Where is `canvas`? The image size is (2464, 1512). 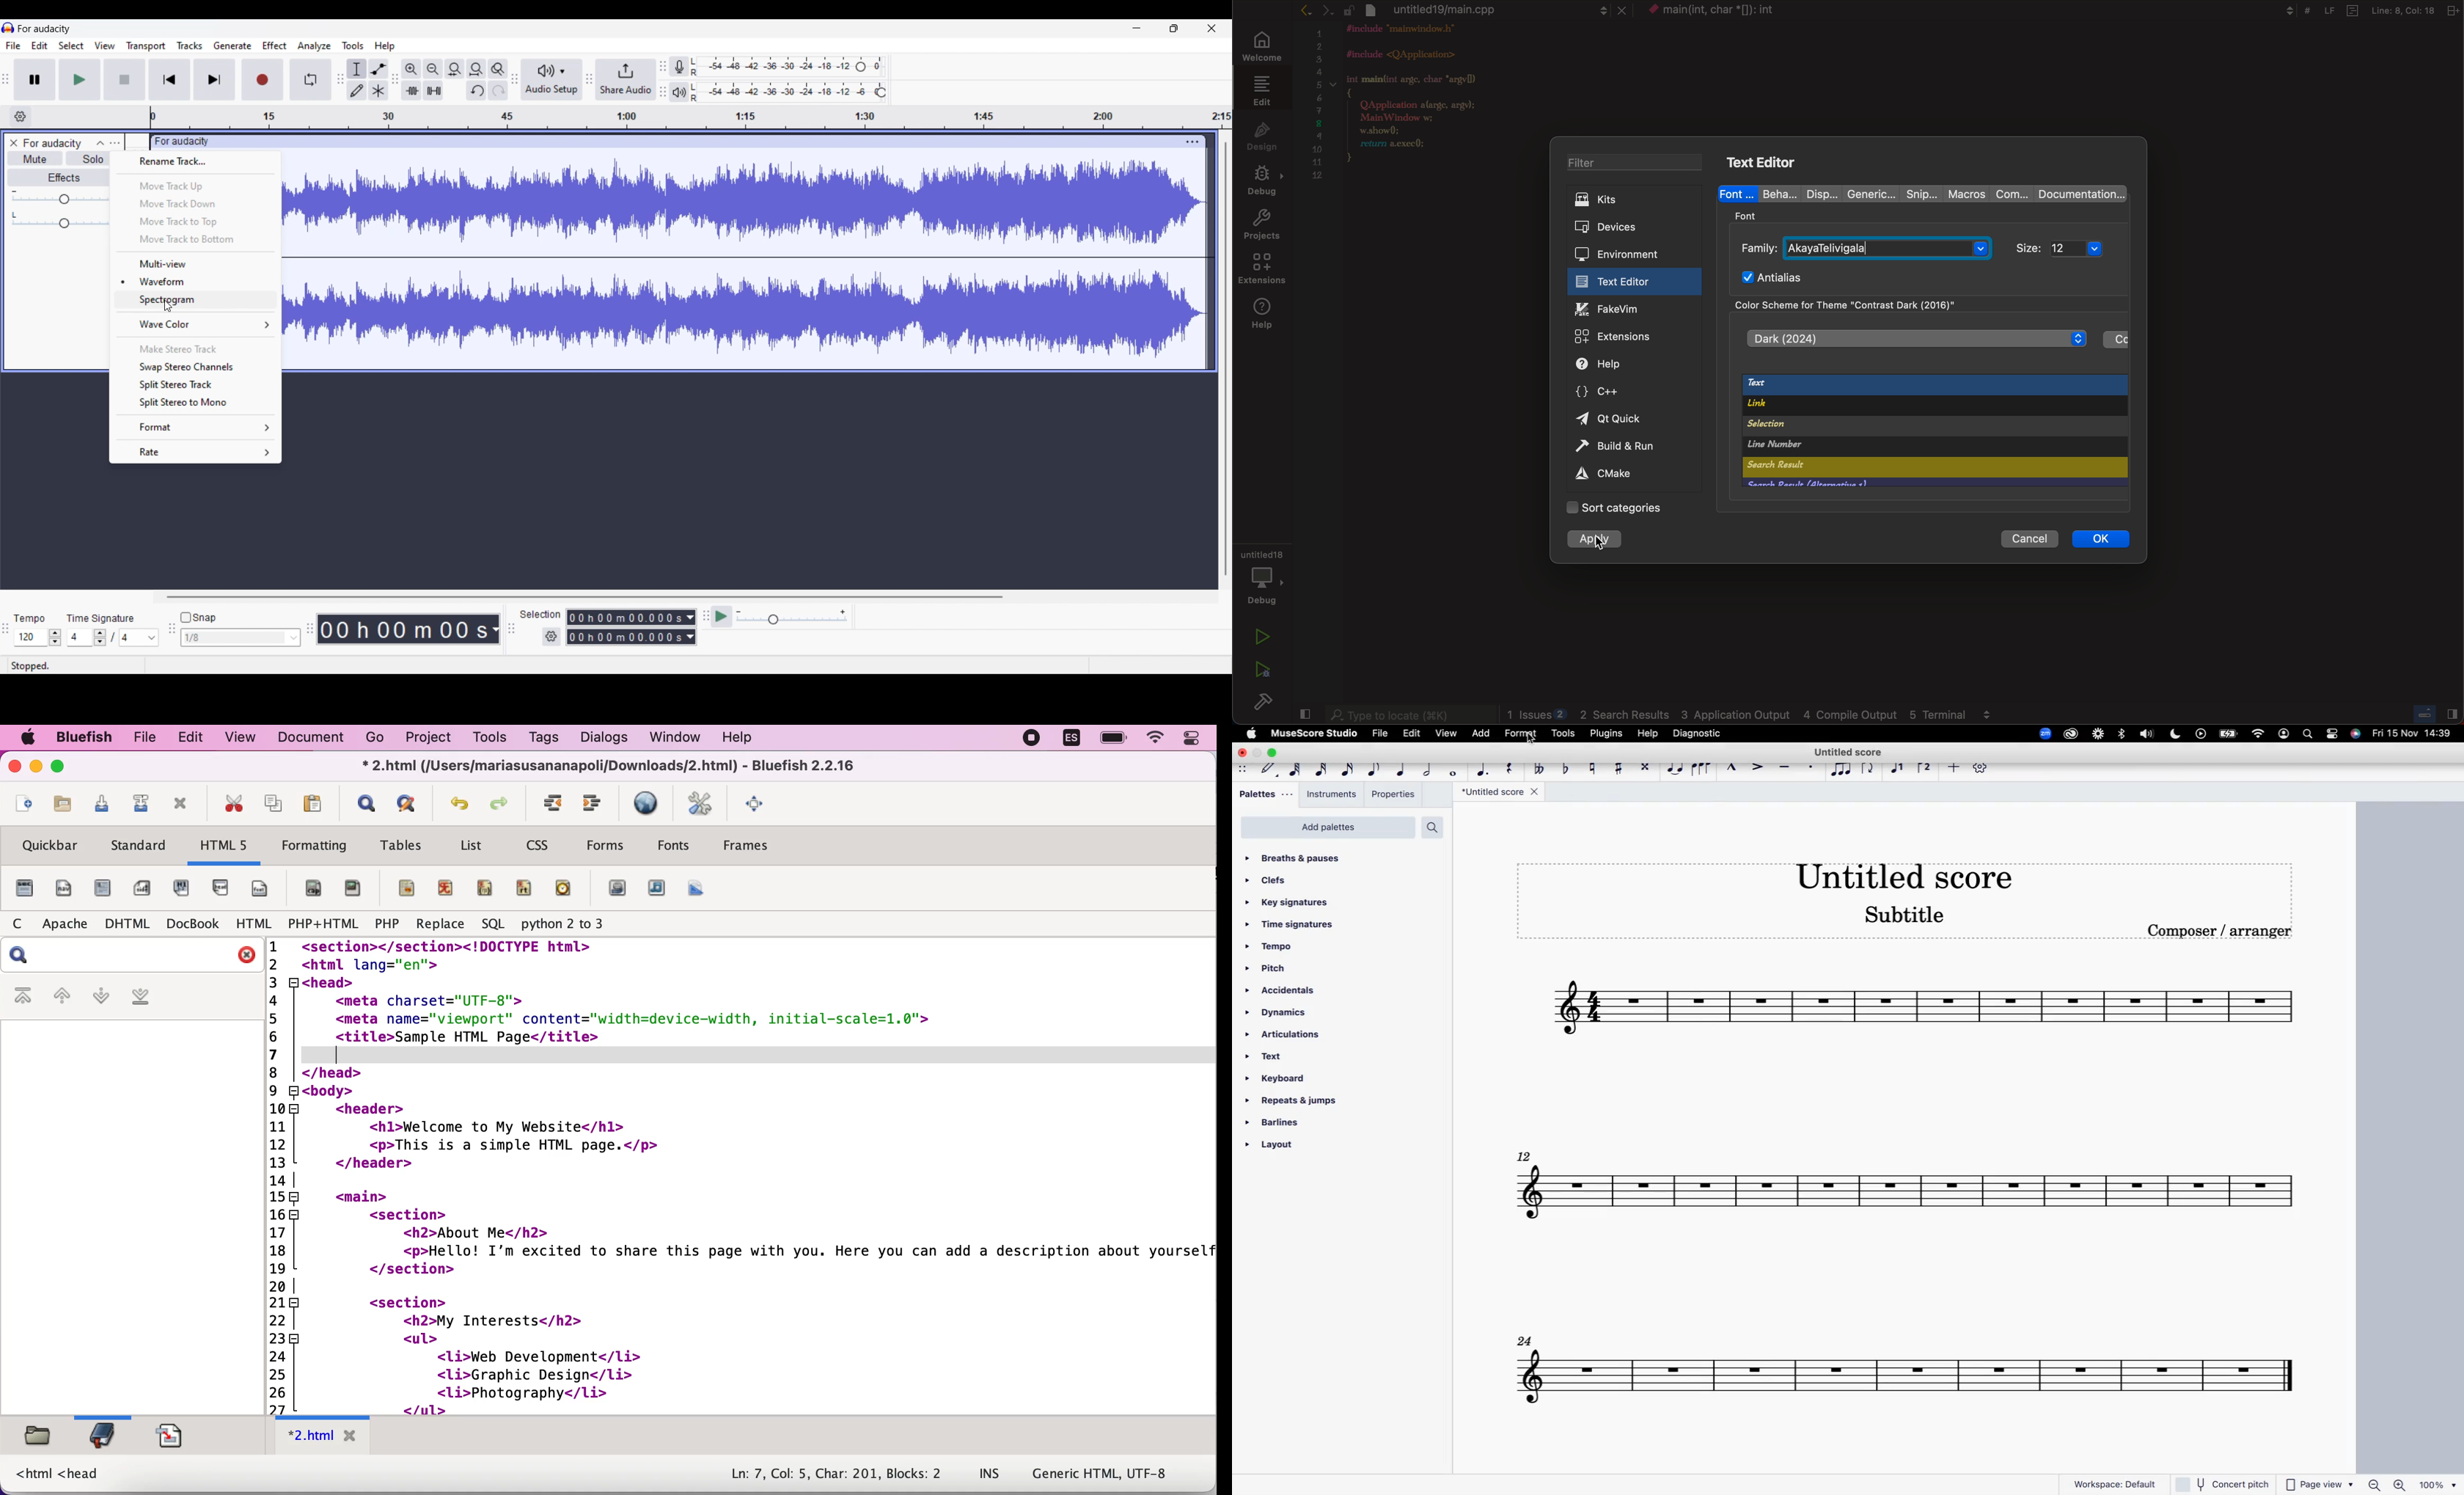 canvas is located at coordinates (698, 888).